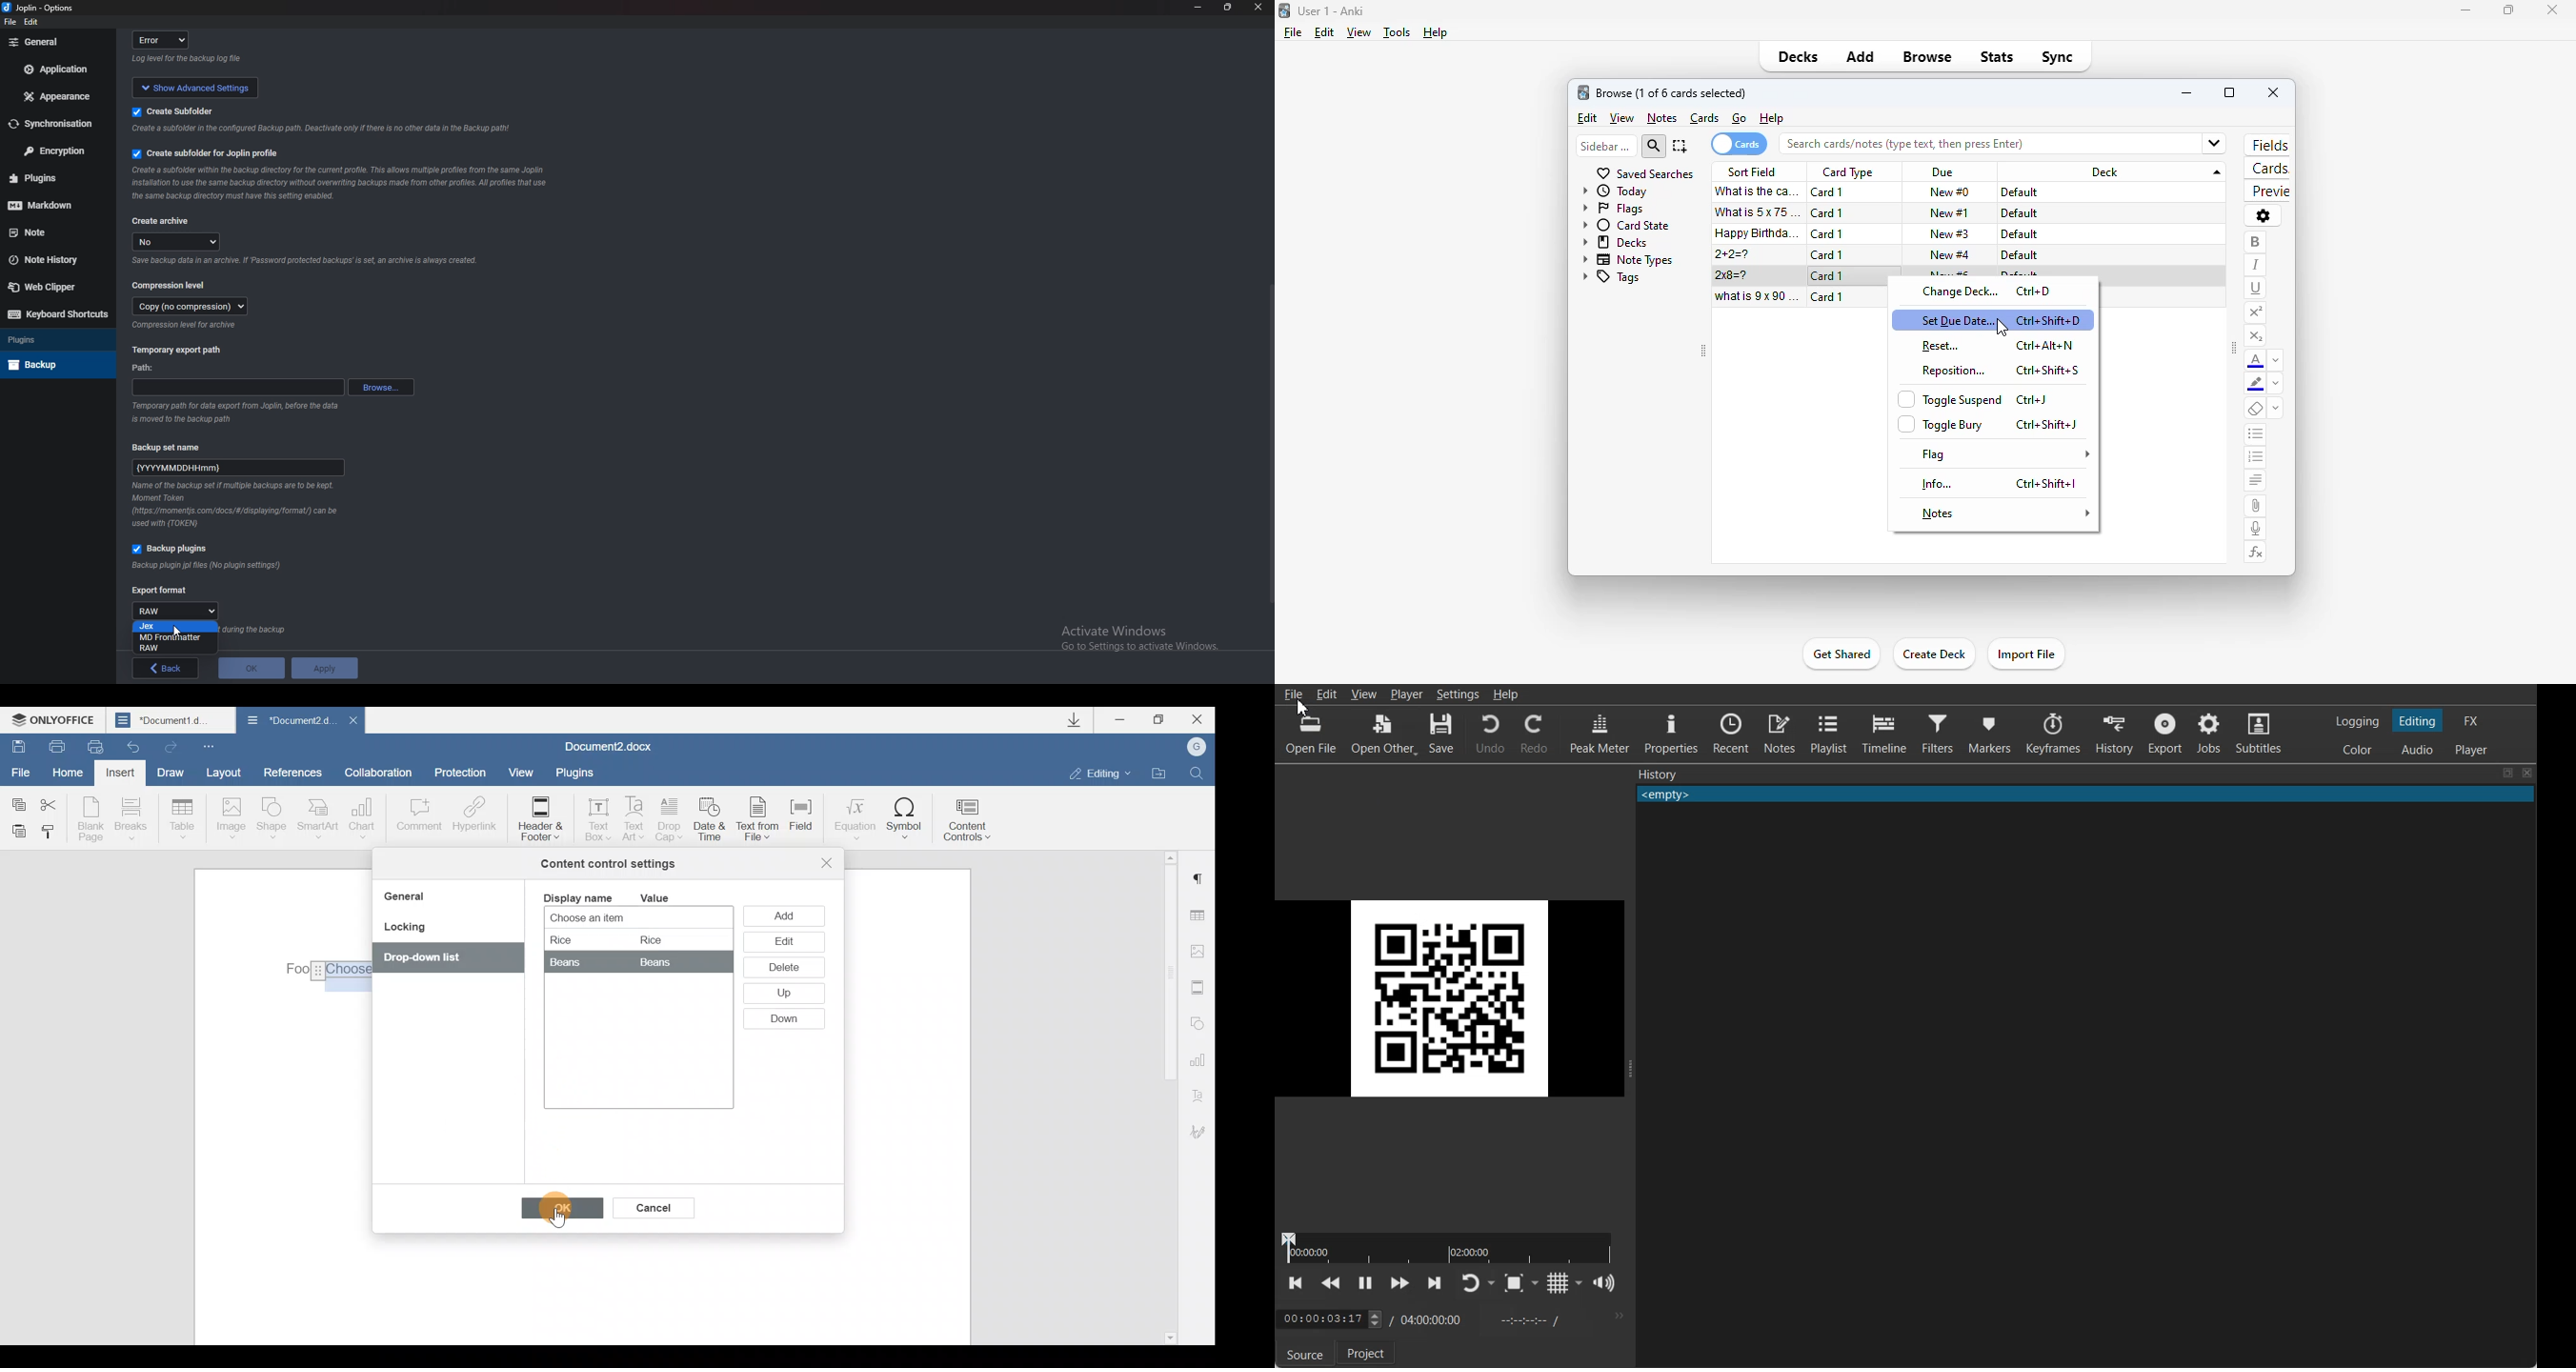  I want to click on Switching to Logging Layout, so click(2357, 721).